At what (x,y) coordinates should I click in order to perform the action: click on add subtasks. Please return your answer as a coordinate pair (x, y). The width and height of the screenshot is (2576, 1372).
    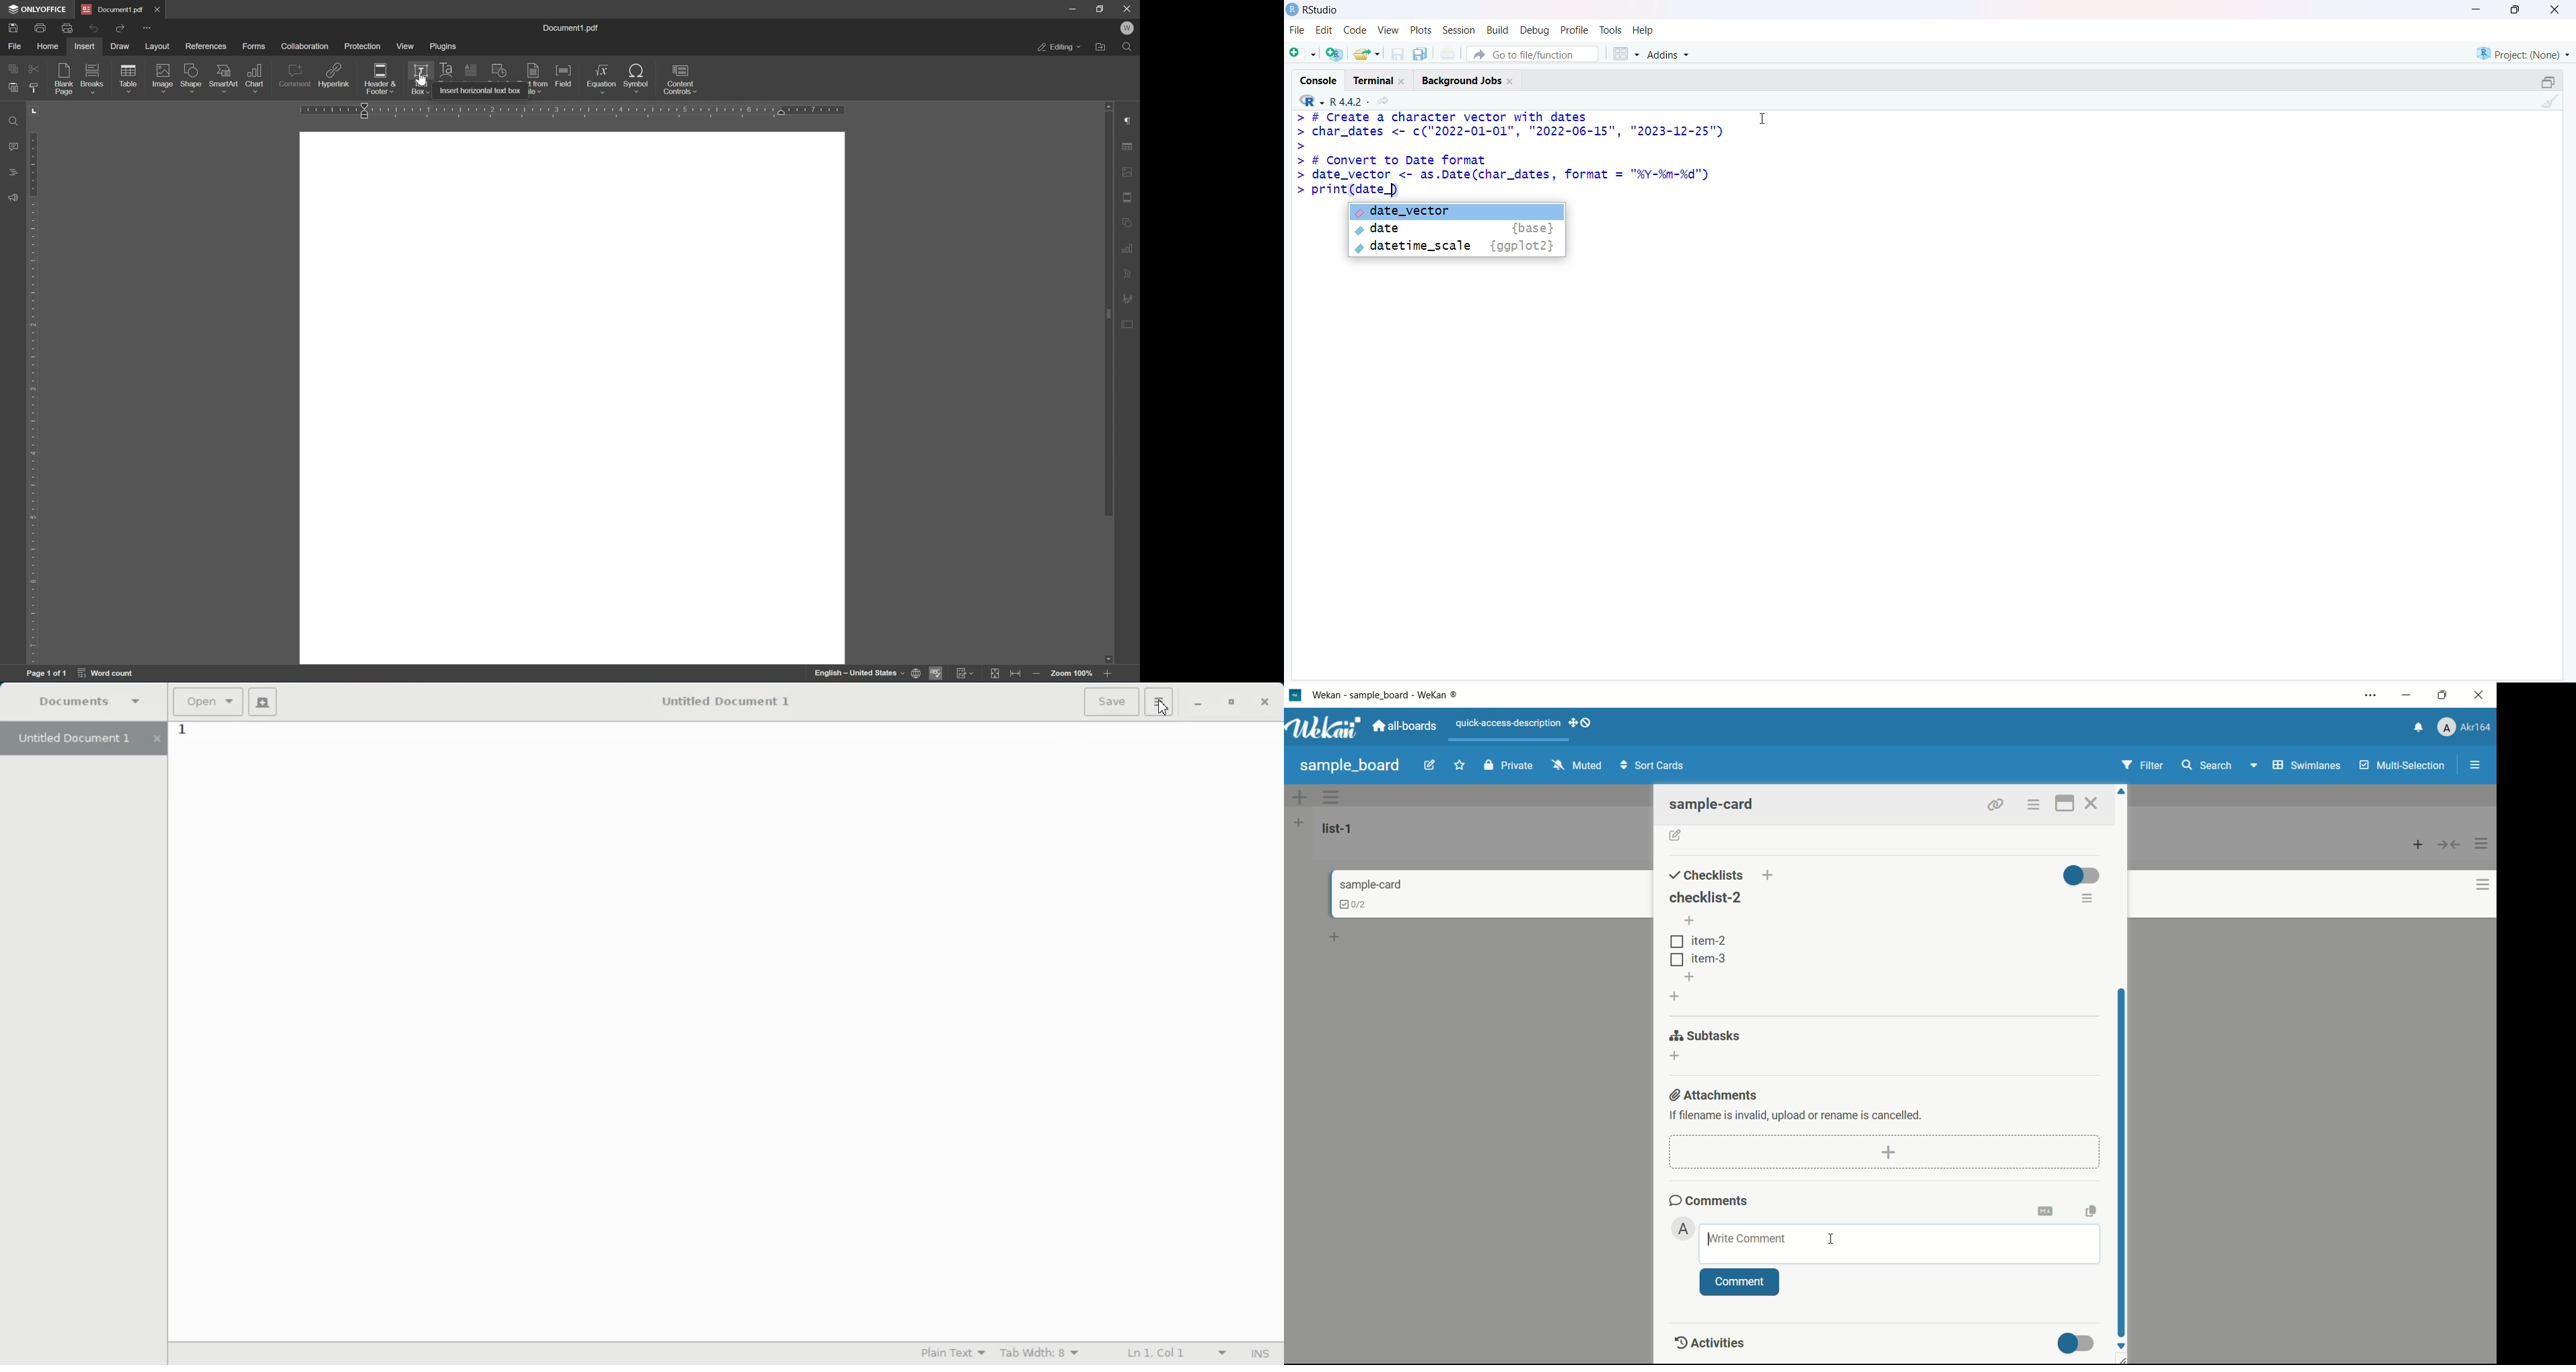
    Looking at the image, I should click on (1676, 1056).